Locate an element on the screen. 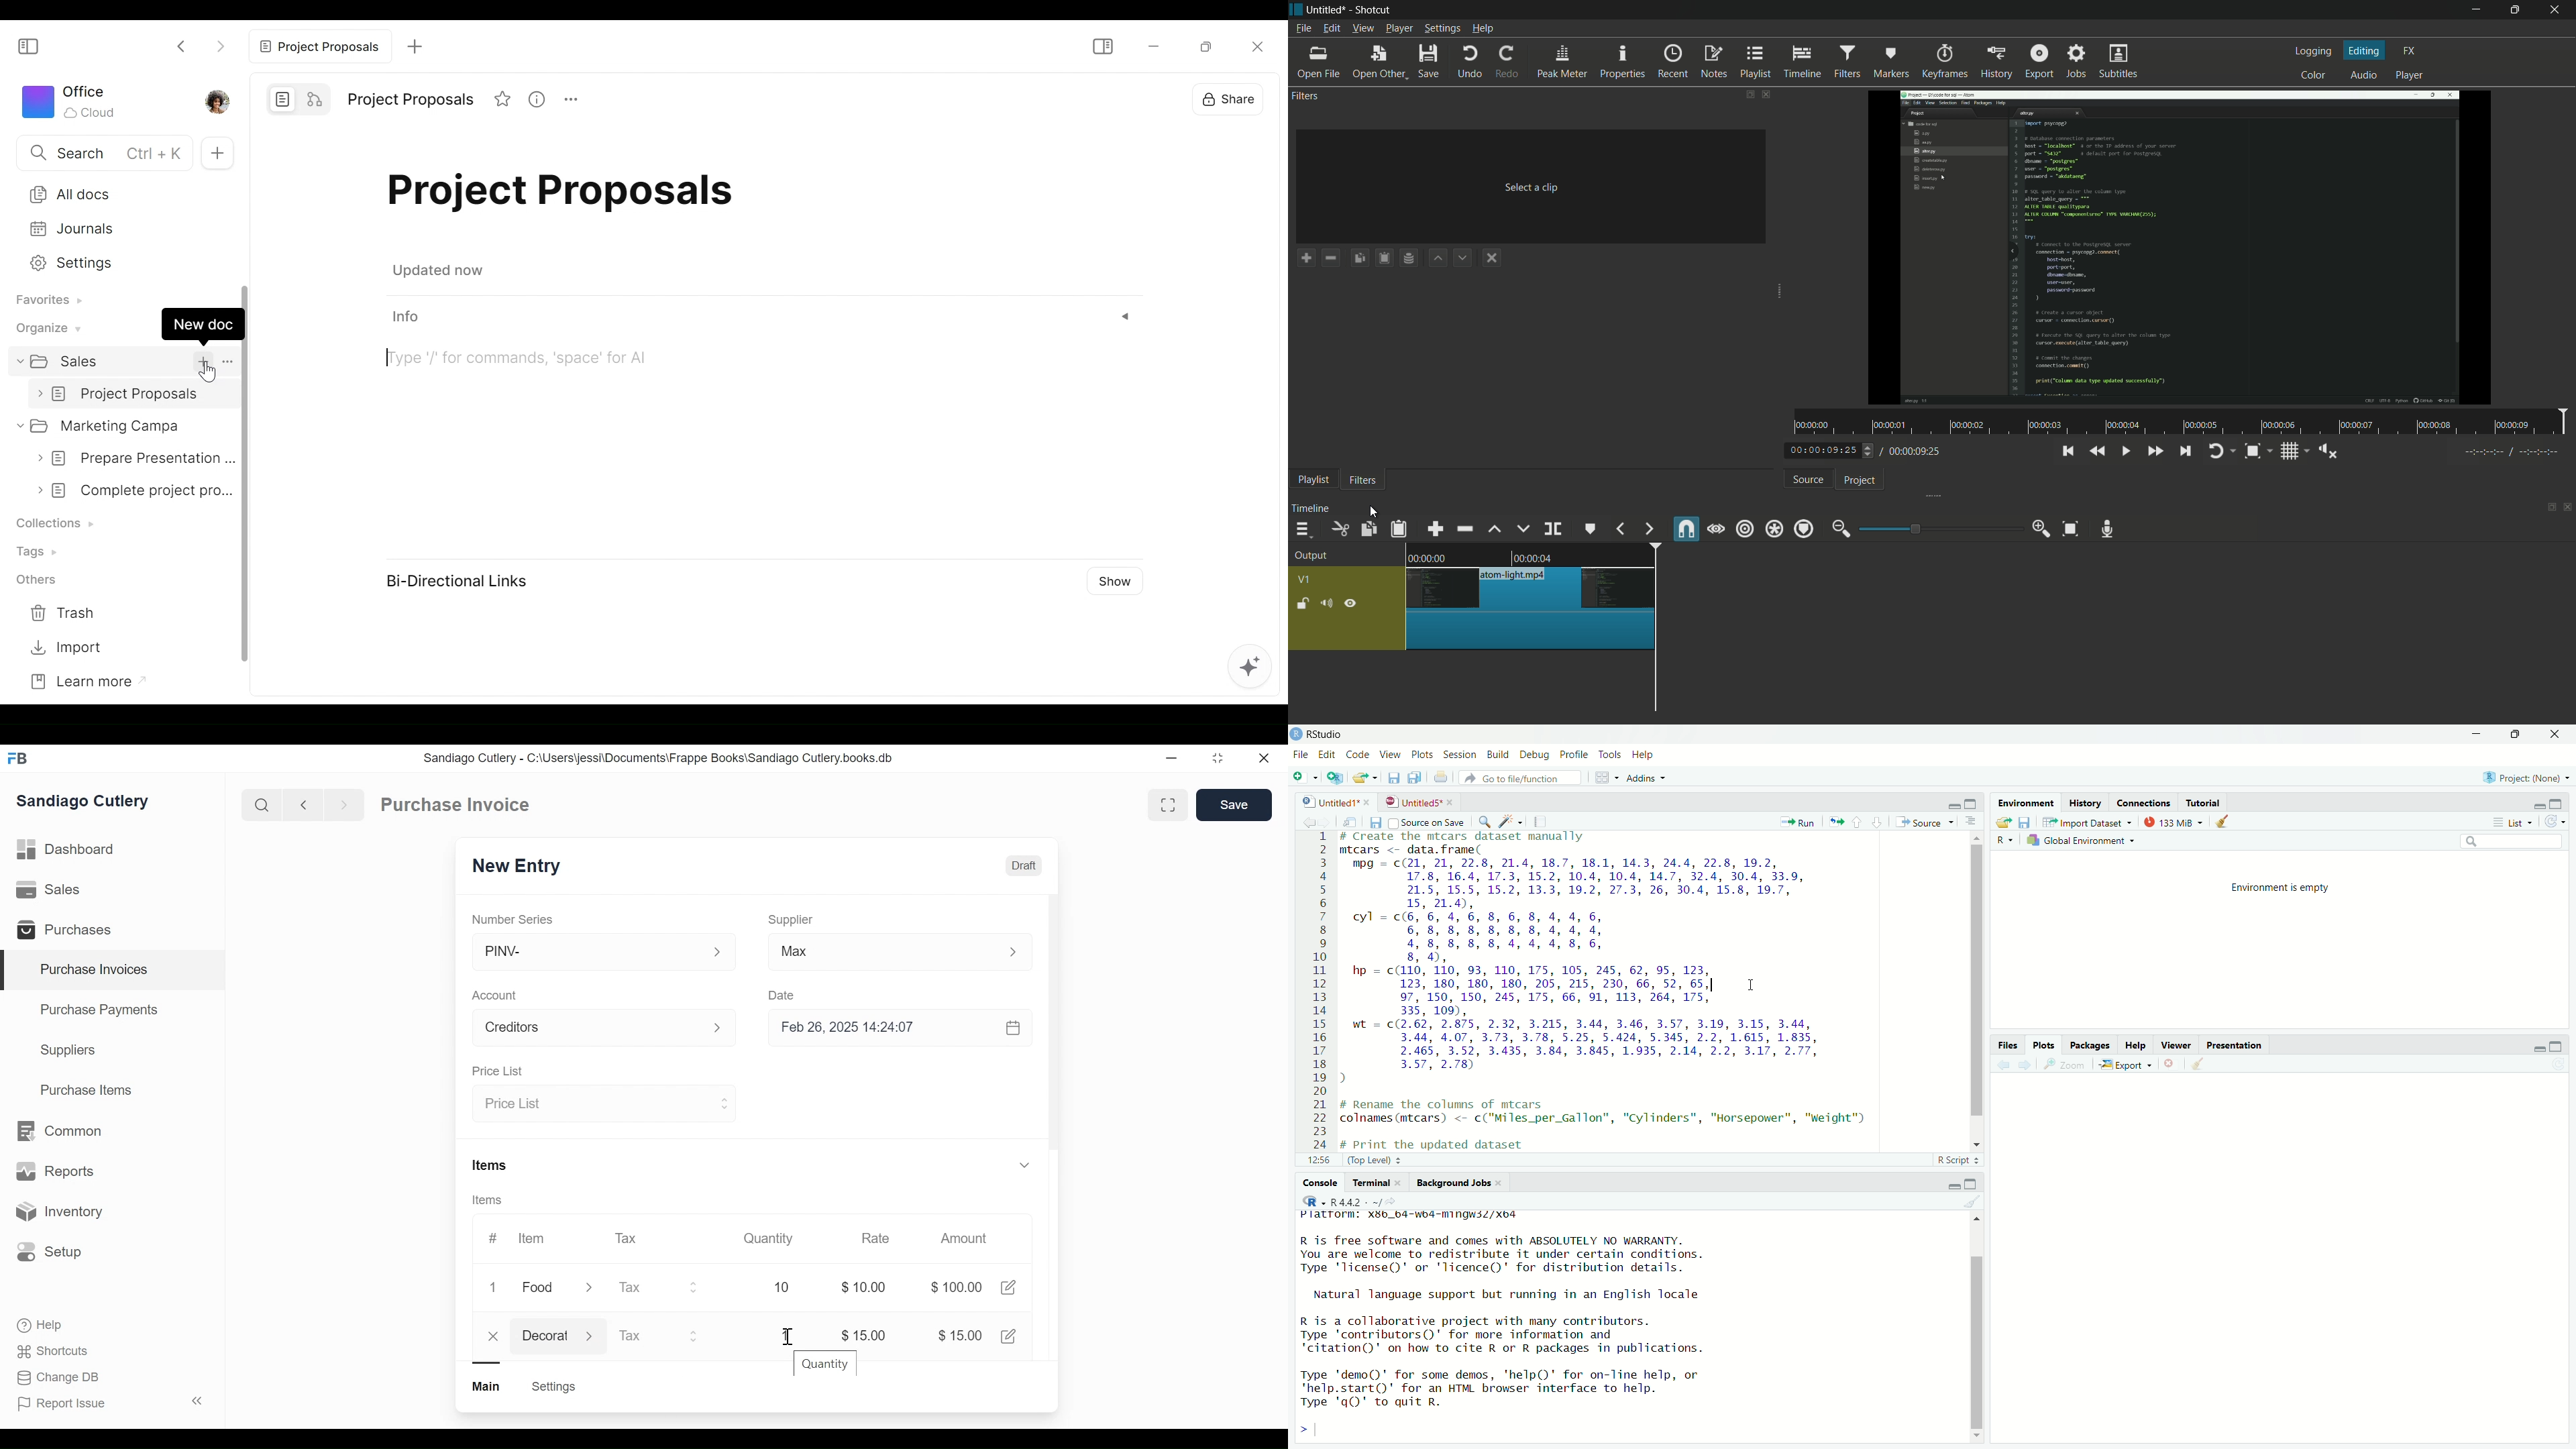  Expand is located at coordinates (589, 1289).